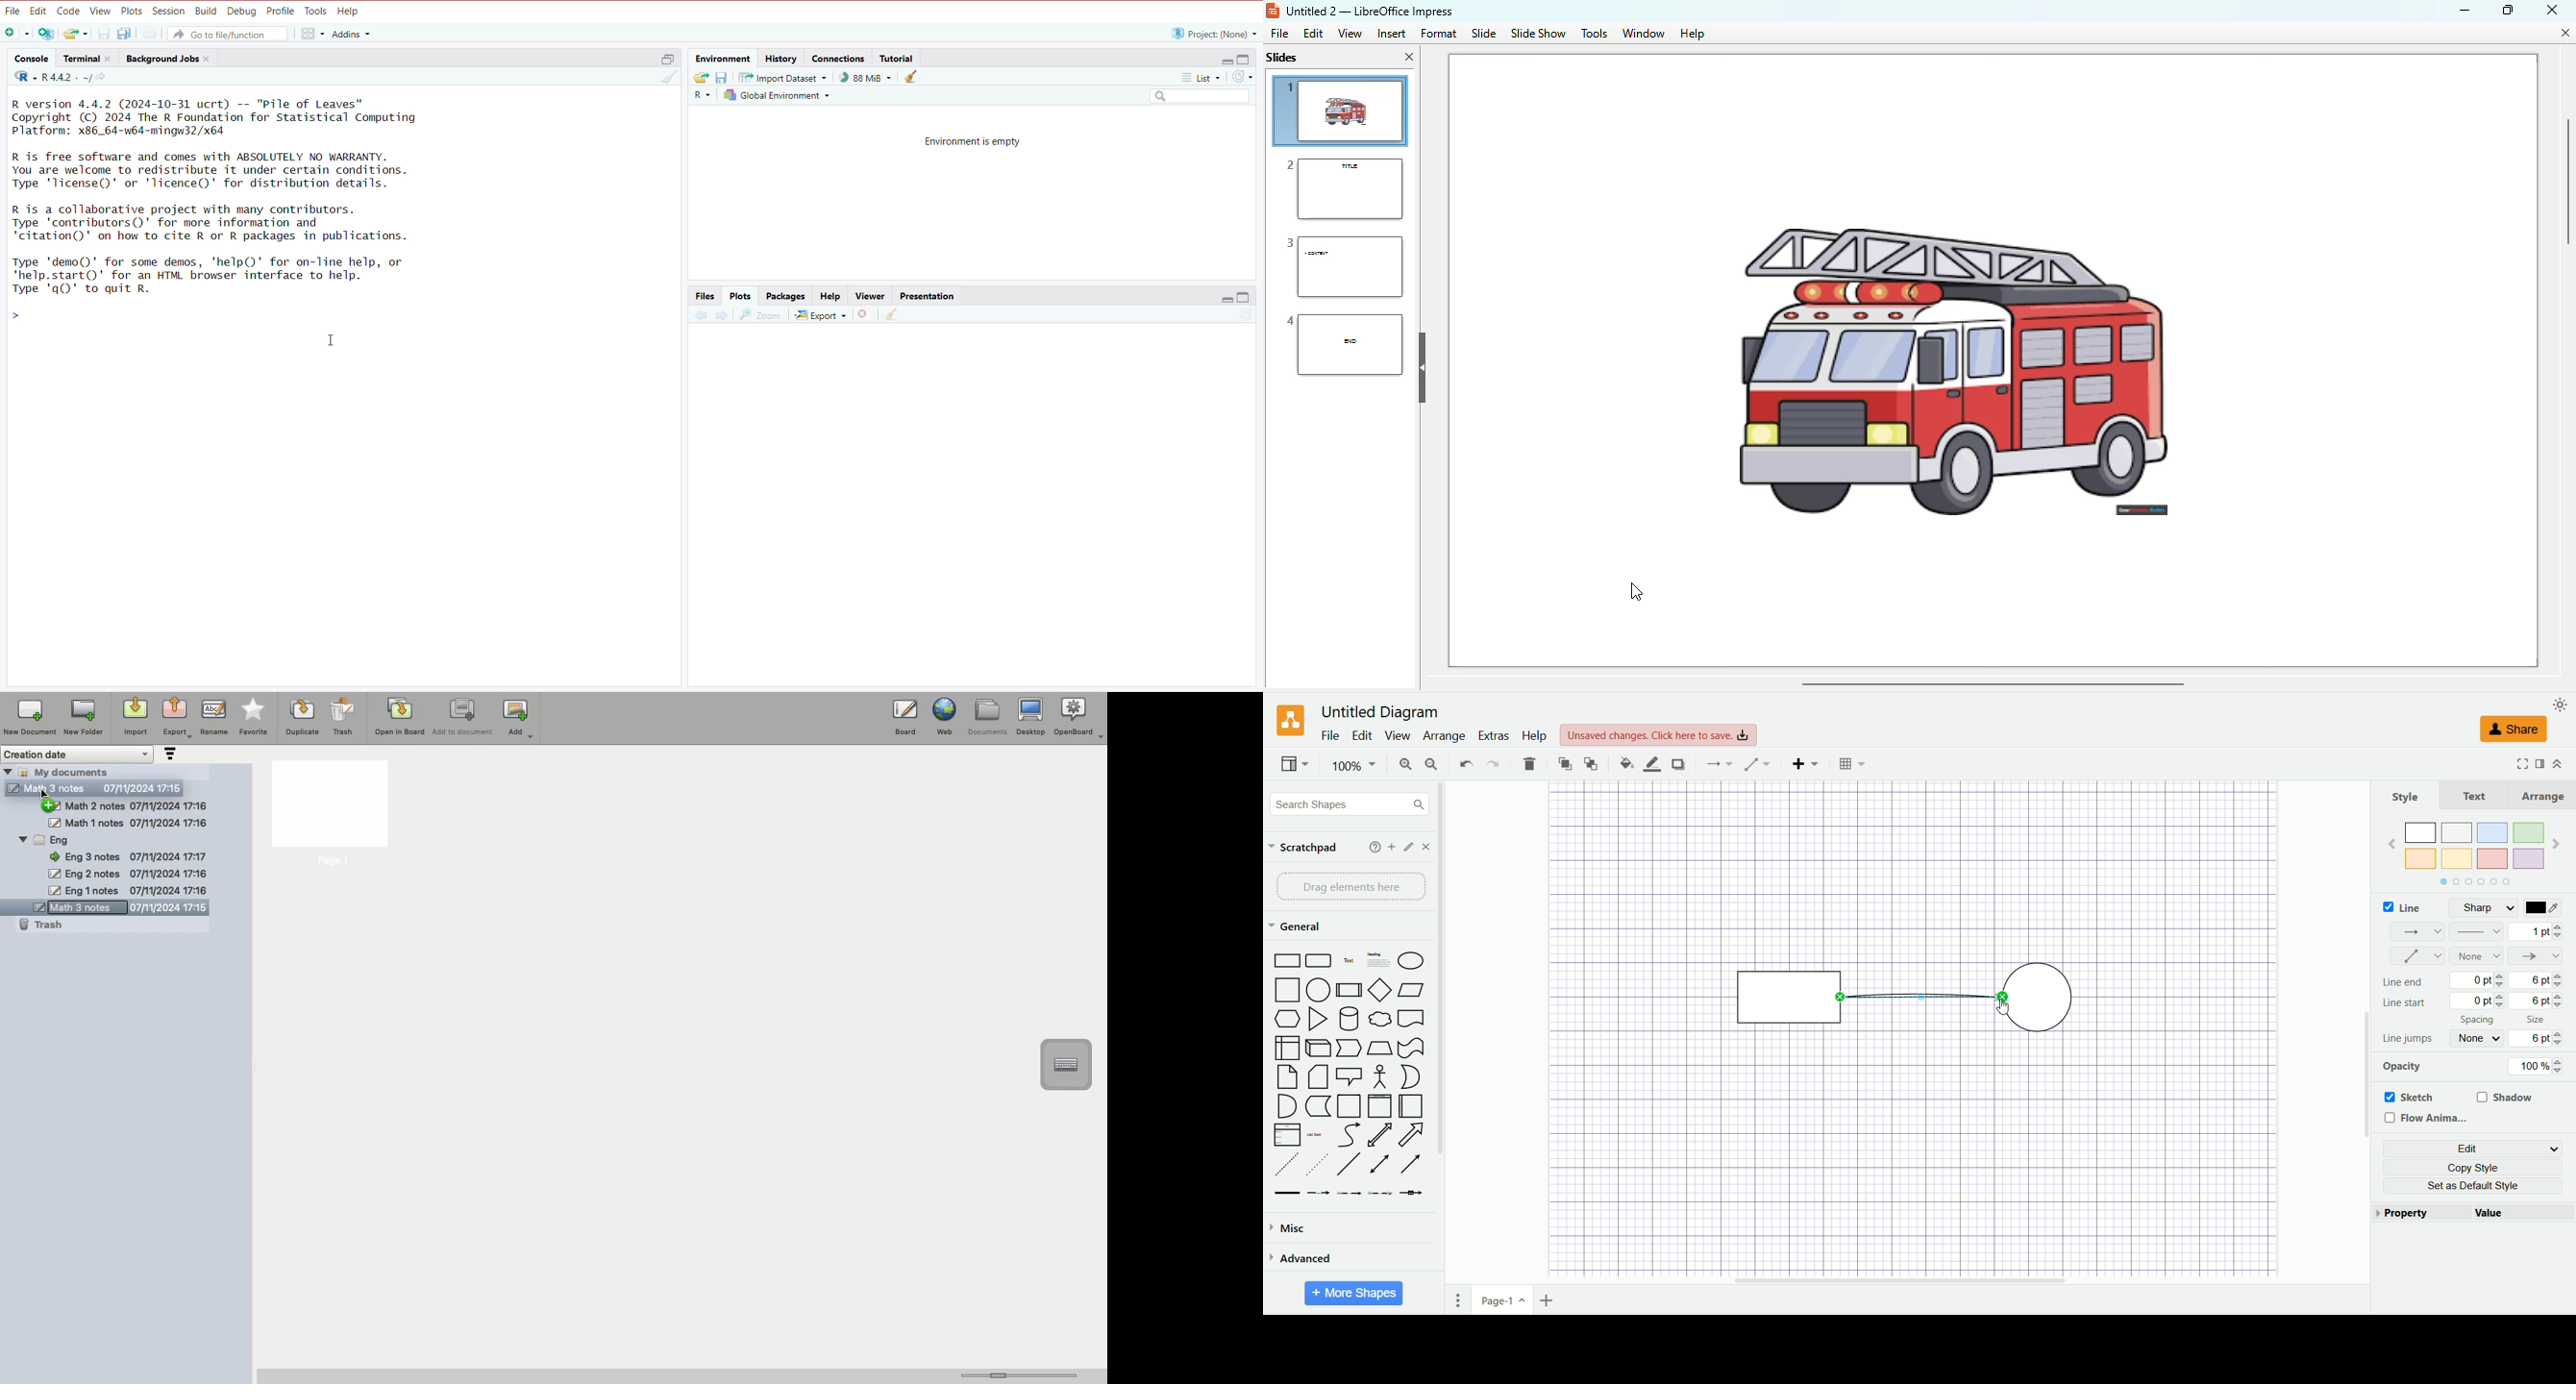  I want to click on remove current plot, so click(863, 316).